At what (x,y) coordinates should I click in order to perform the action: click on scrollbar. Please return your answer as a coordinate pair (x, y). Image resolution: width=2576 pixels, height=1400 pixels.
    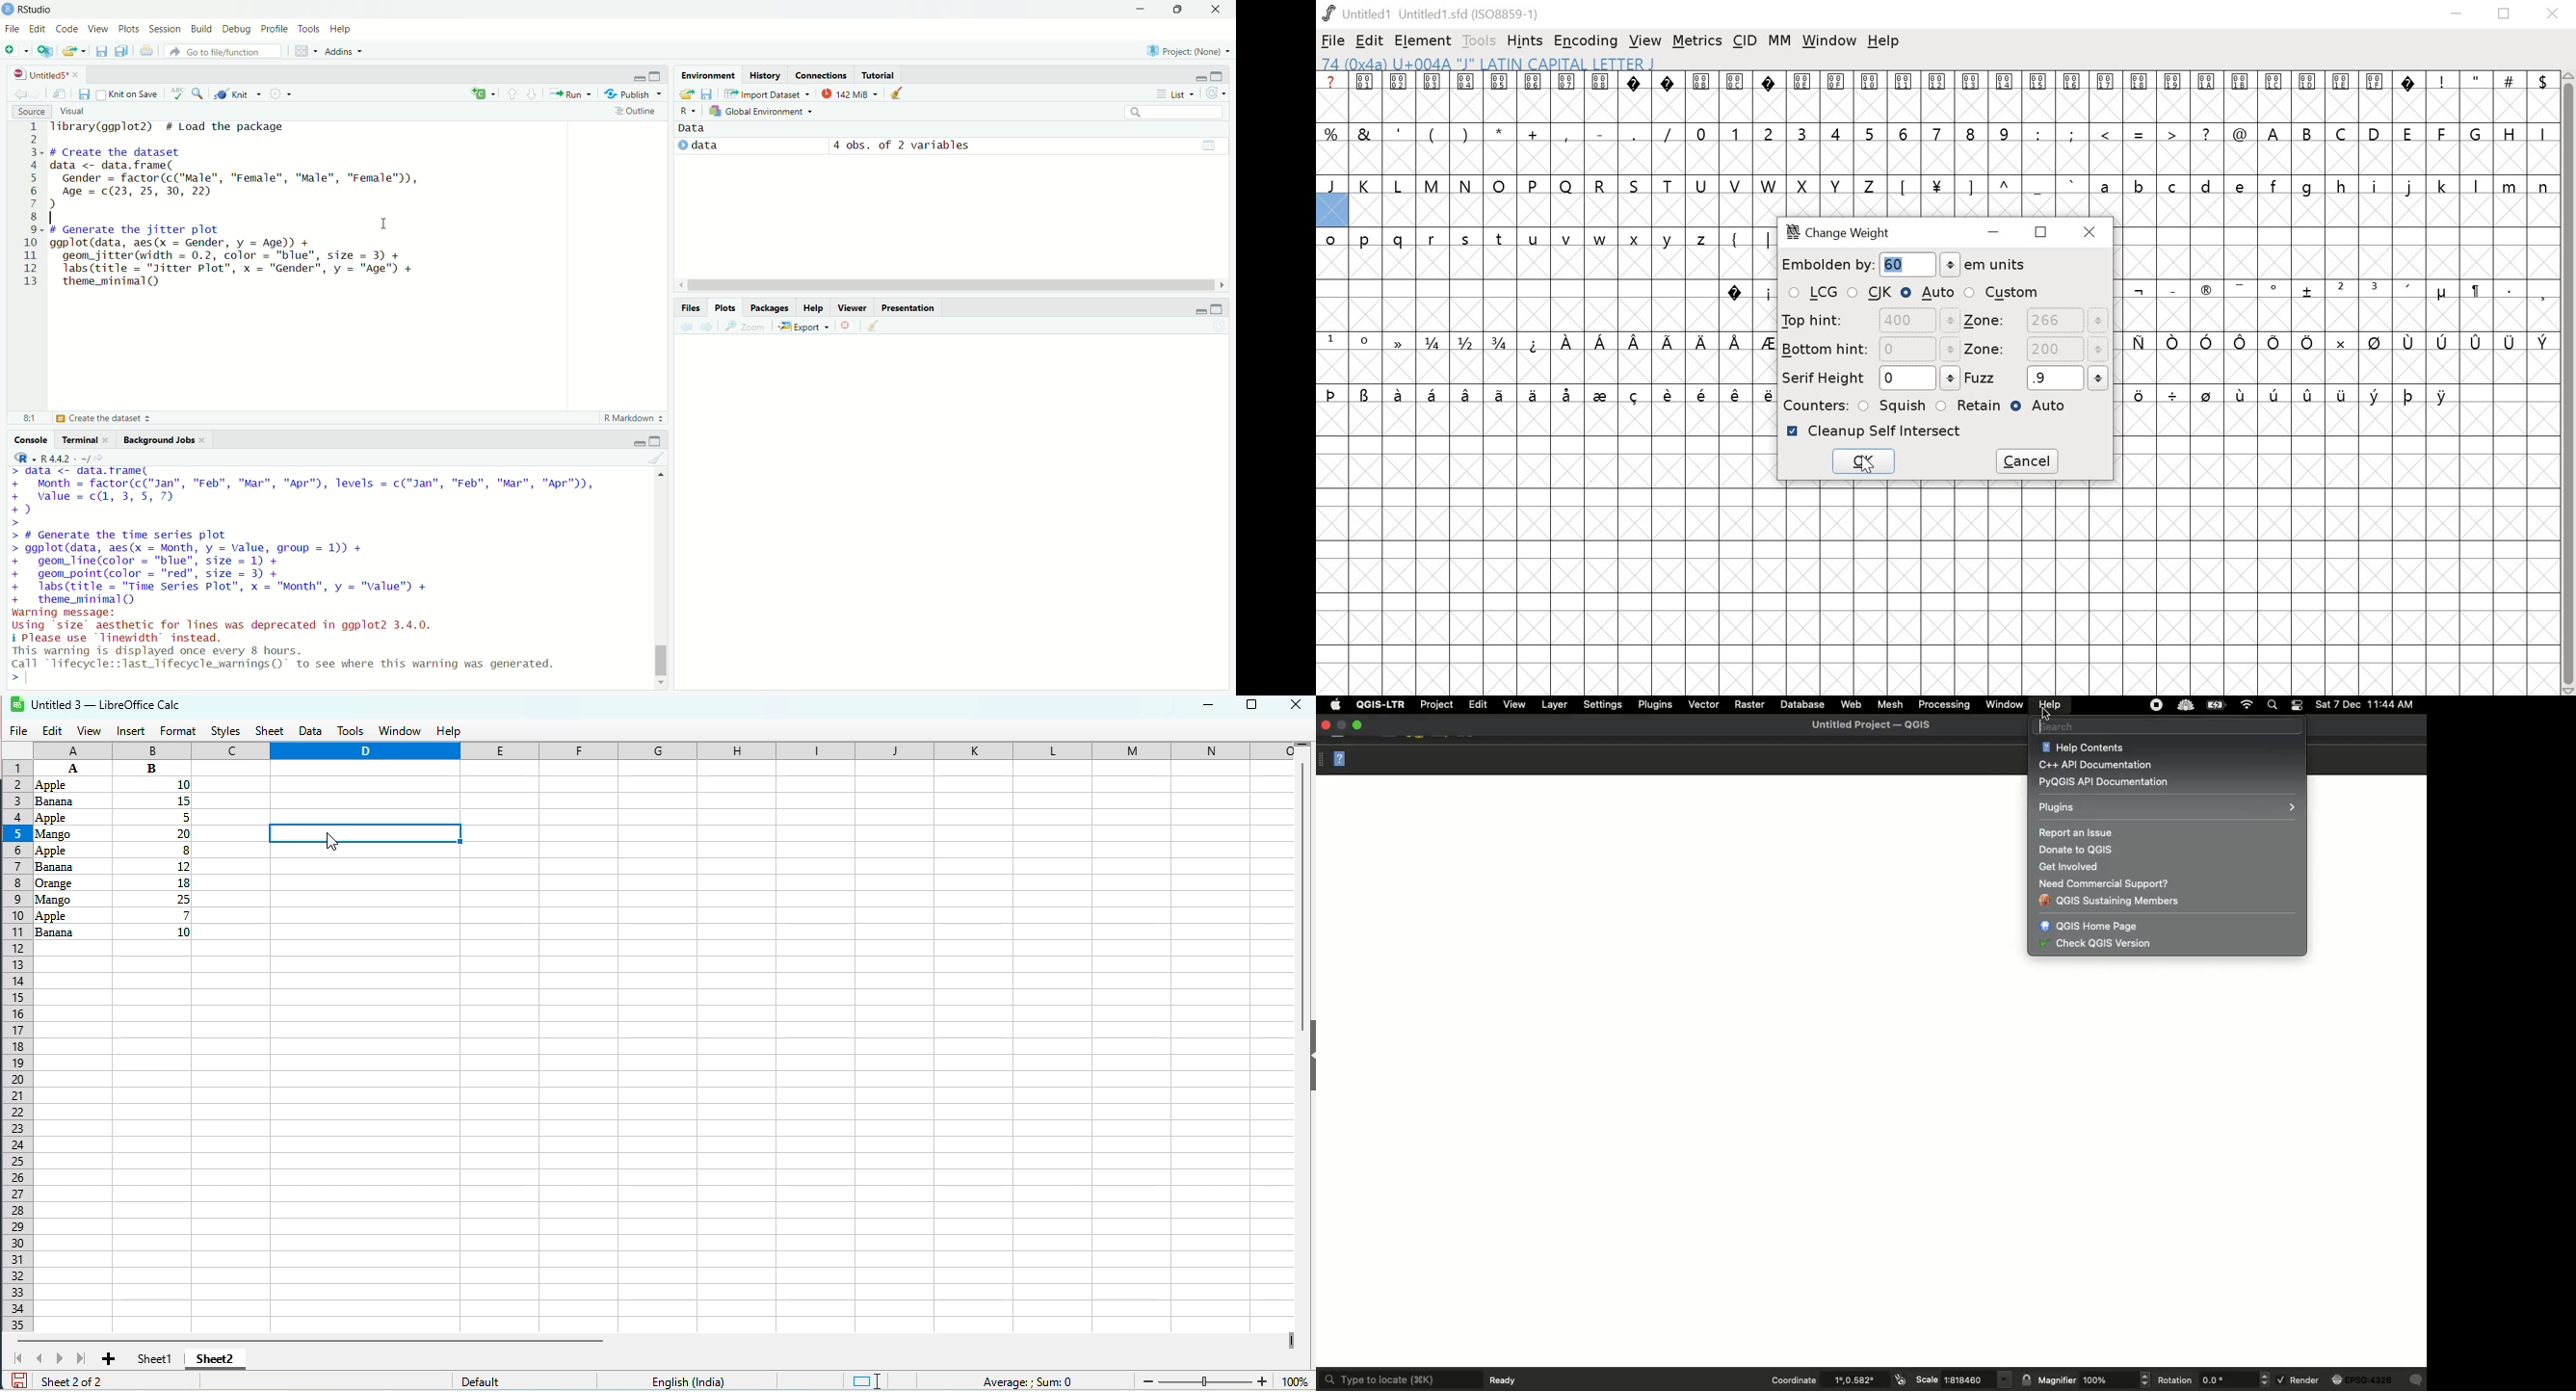
    Looking at the image, I should click on (660, 580).